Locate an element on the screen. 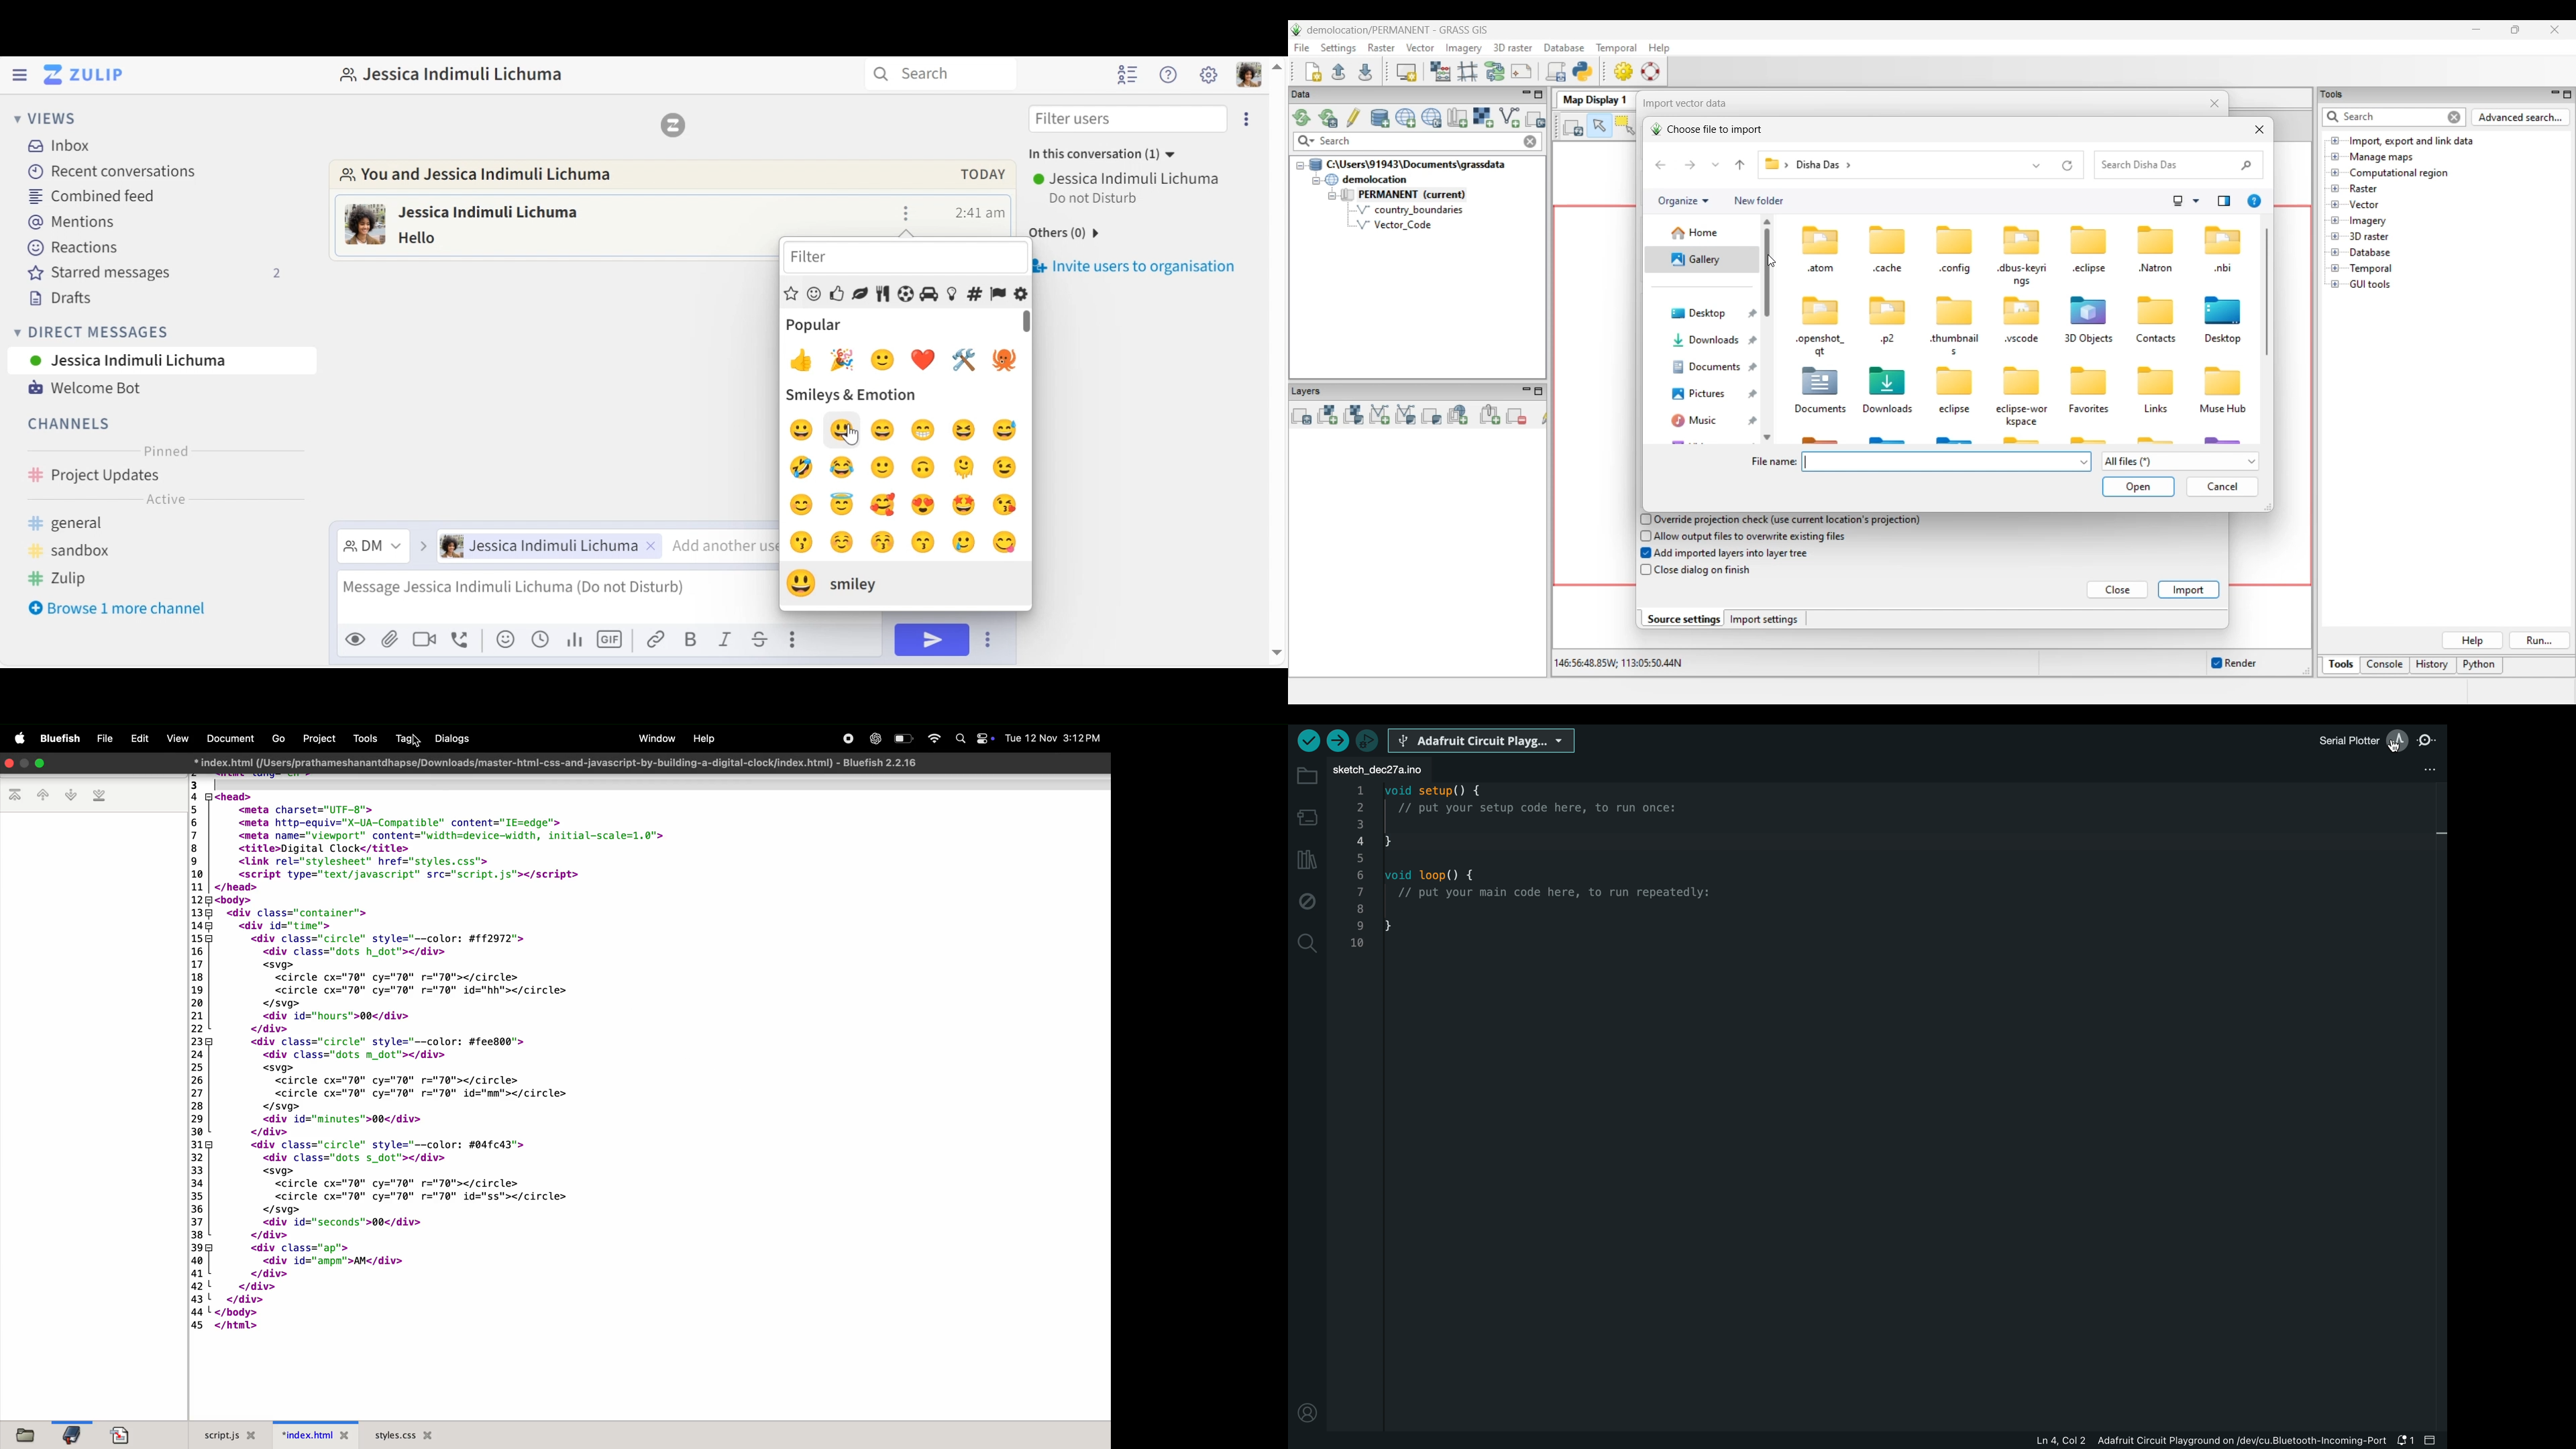 This screenshot has height=1456, width=2576. smile is located at coordinates (885, 468).